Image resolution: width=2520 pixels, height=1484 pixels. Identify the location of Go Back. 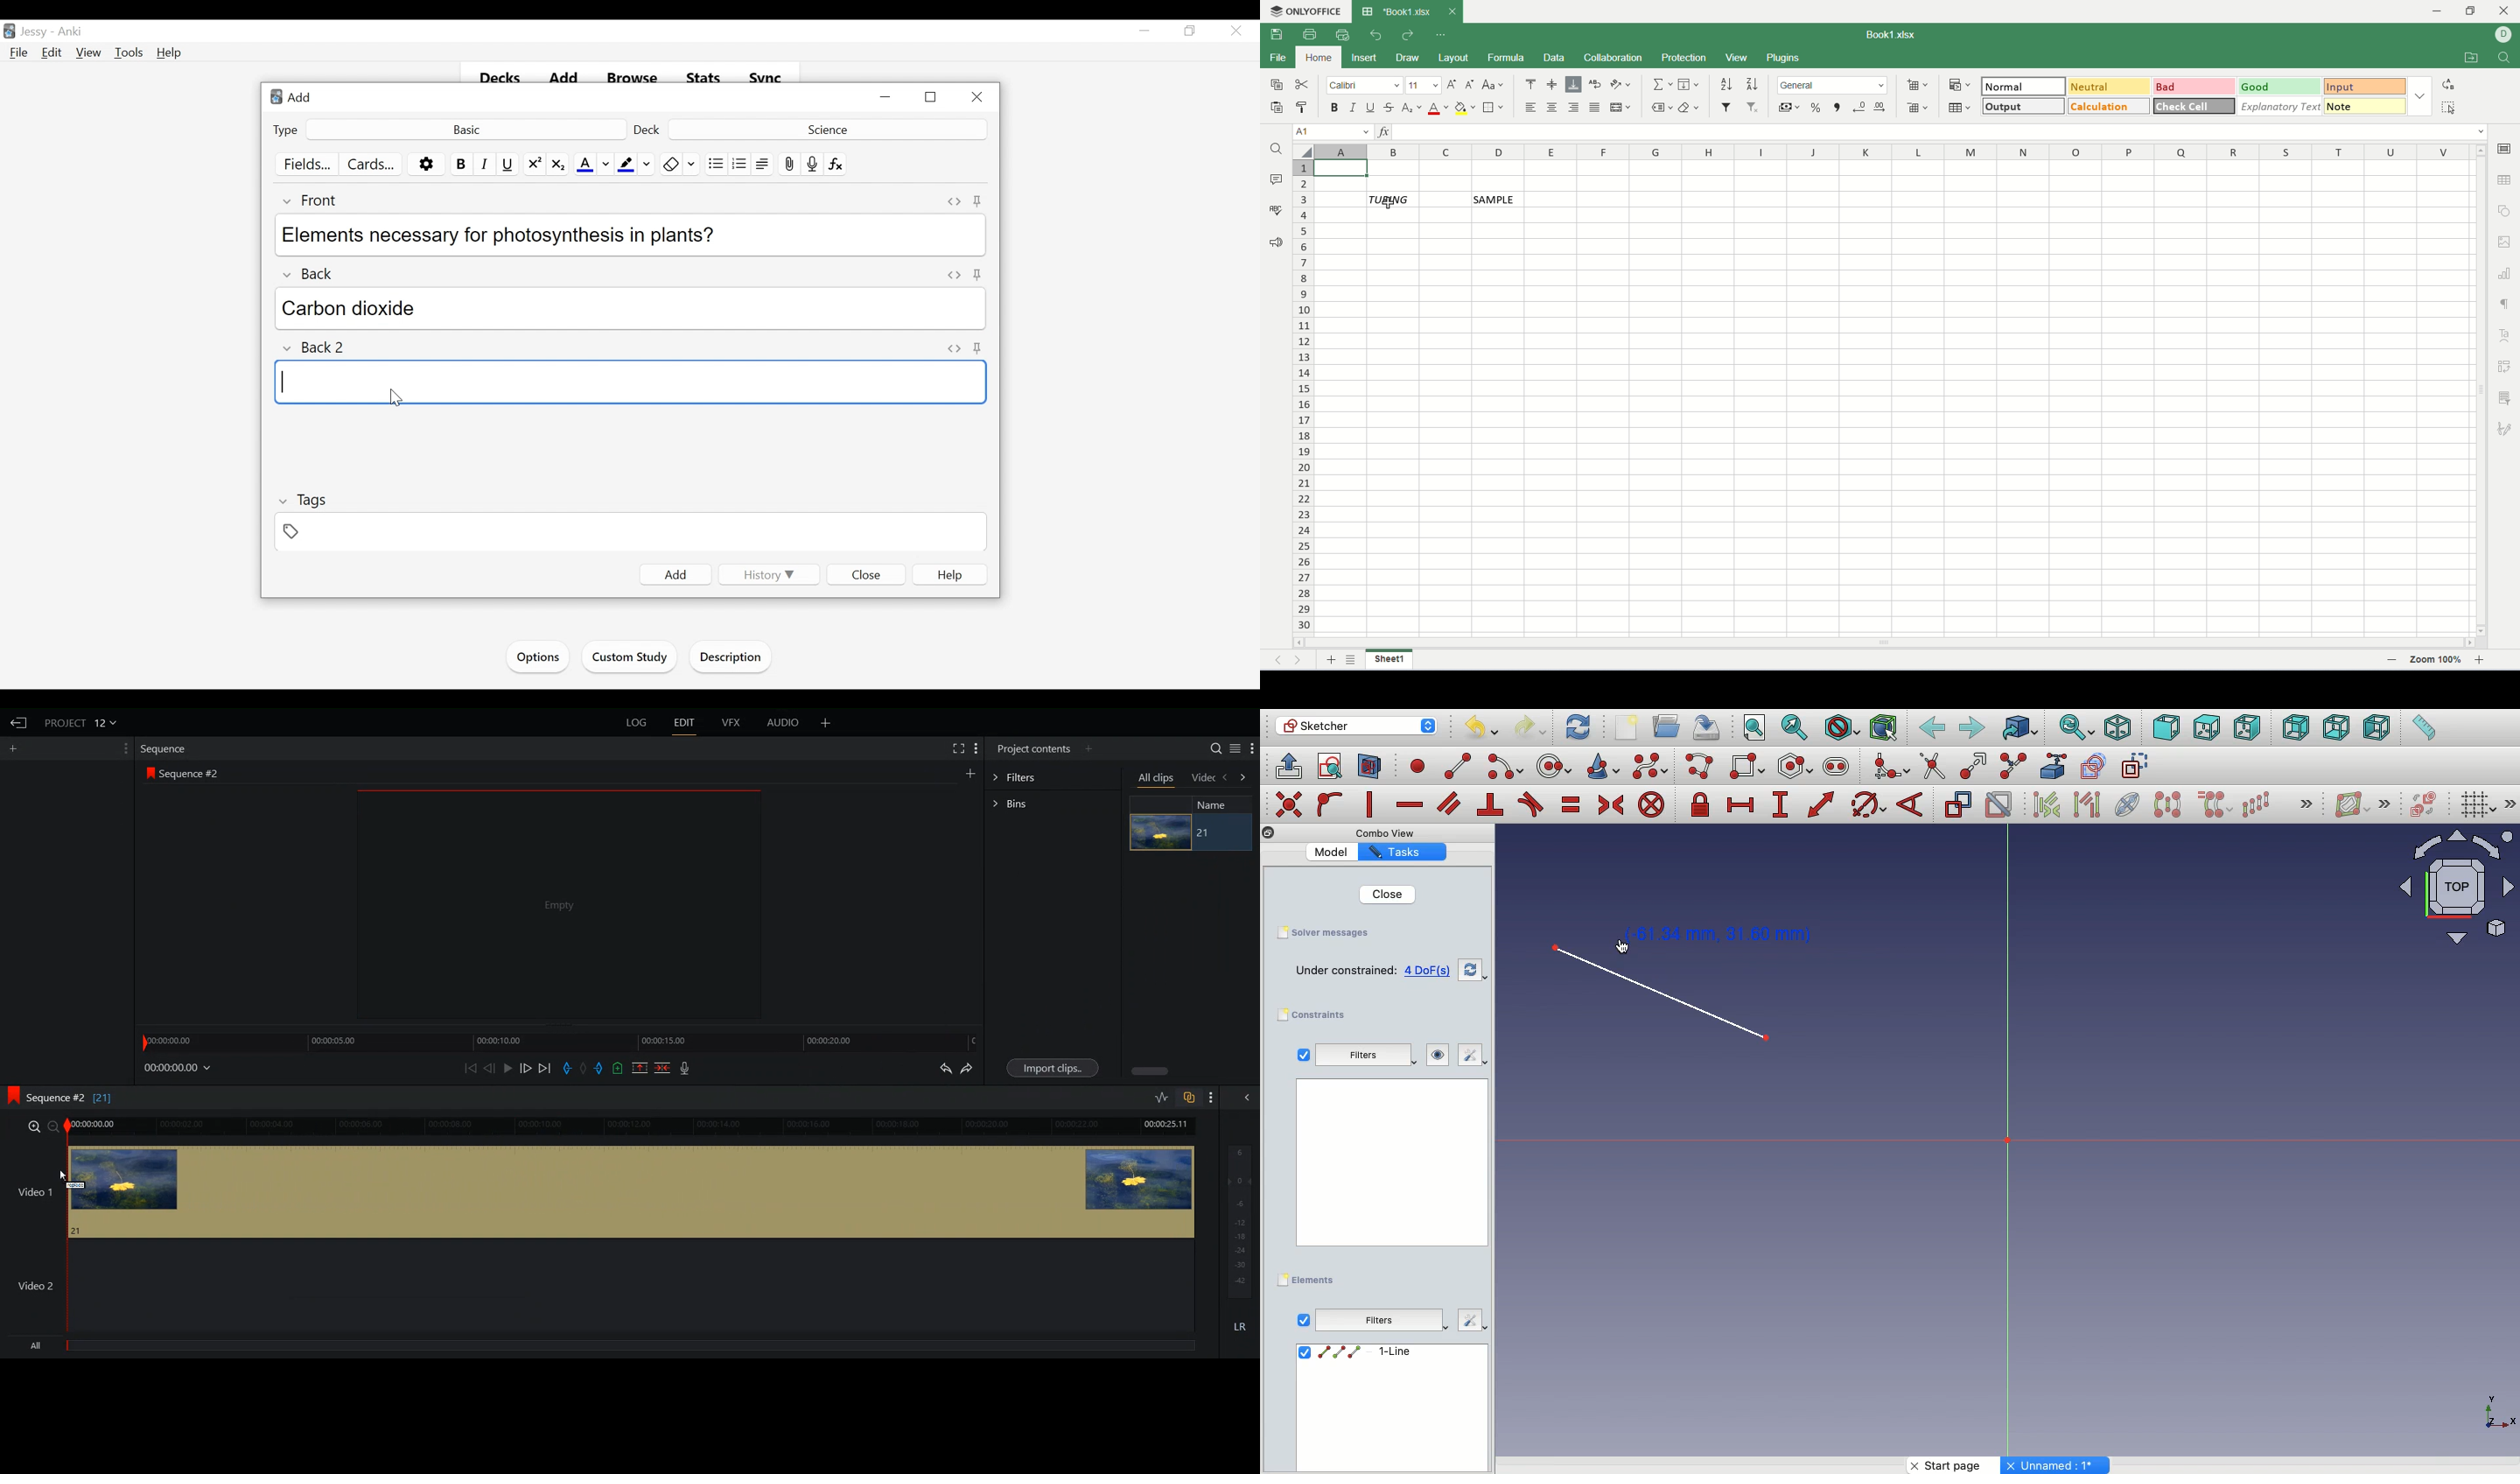
(18, 722).